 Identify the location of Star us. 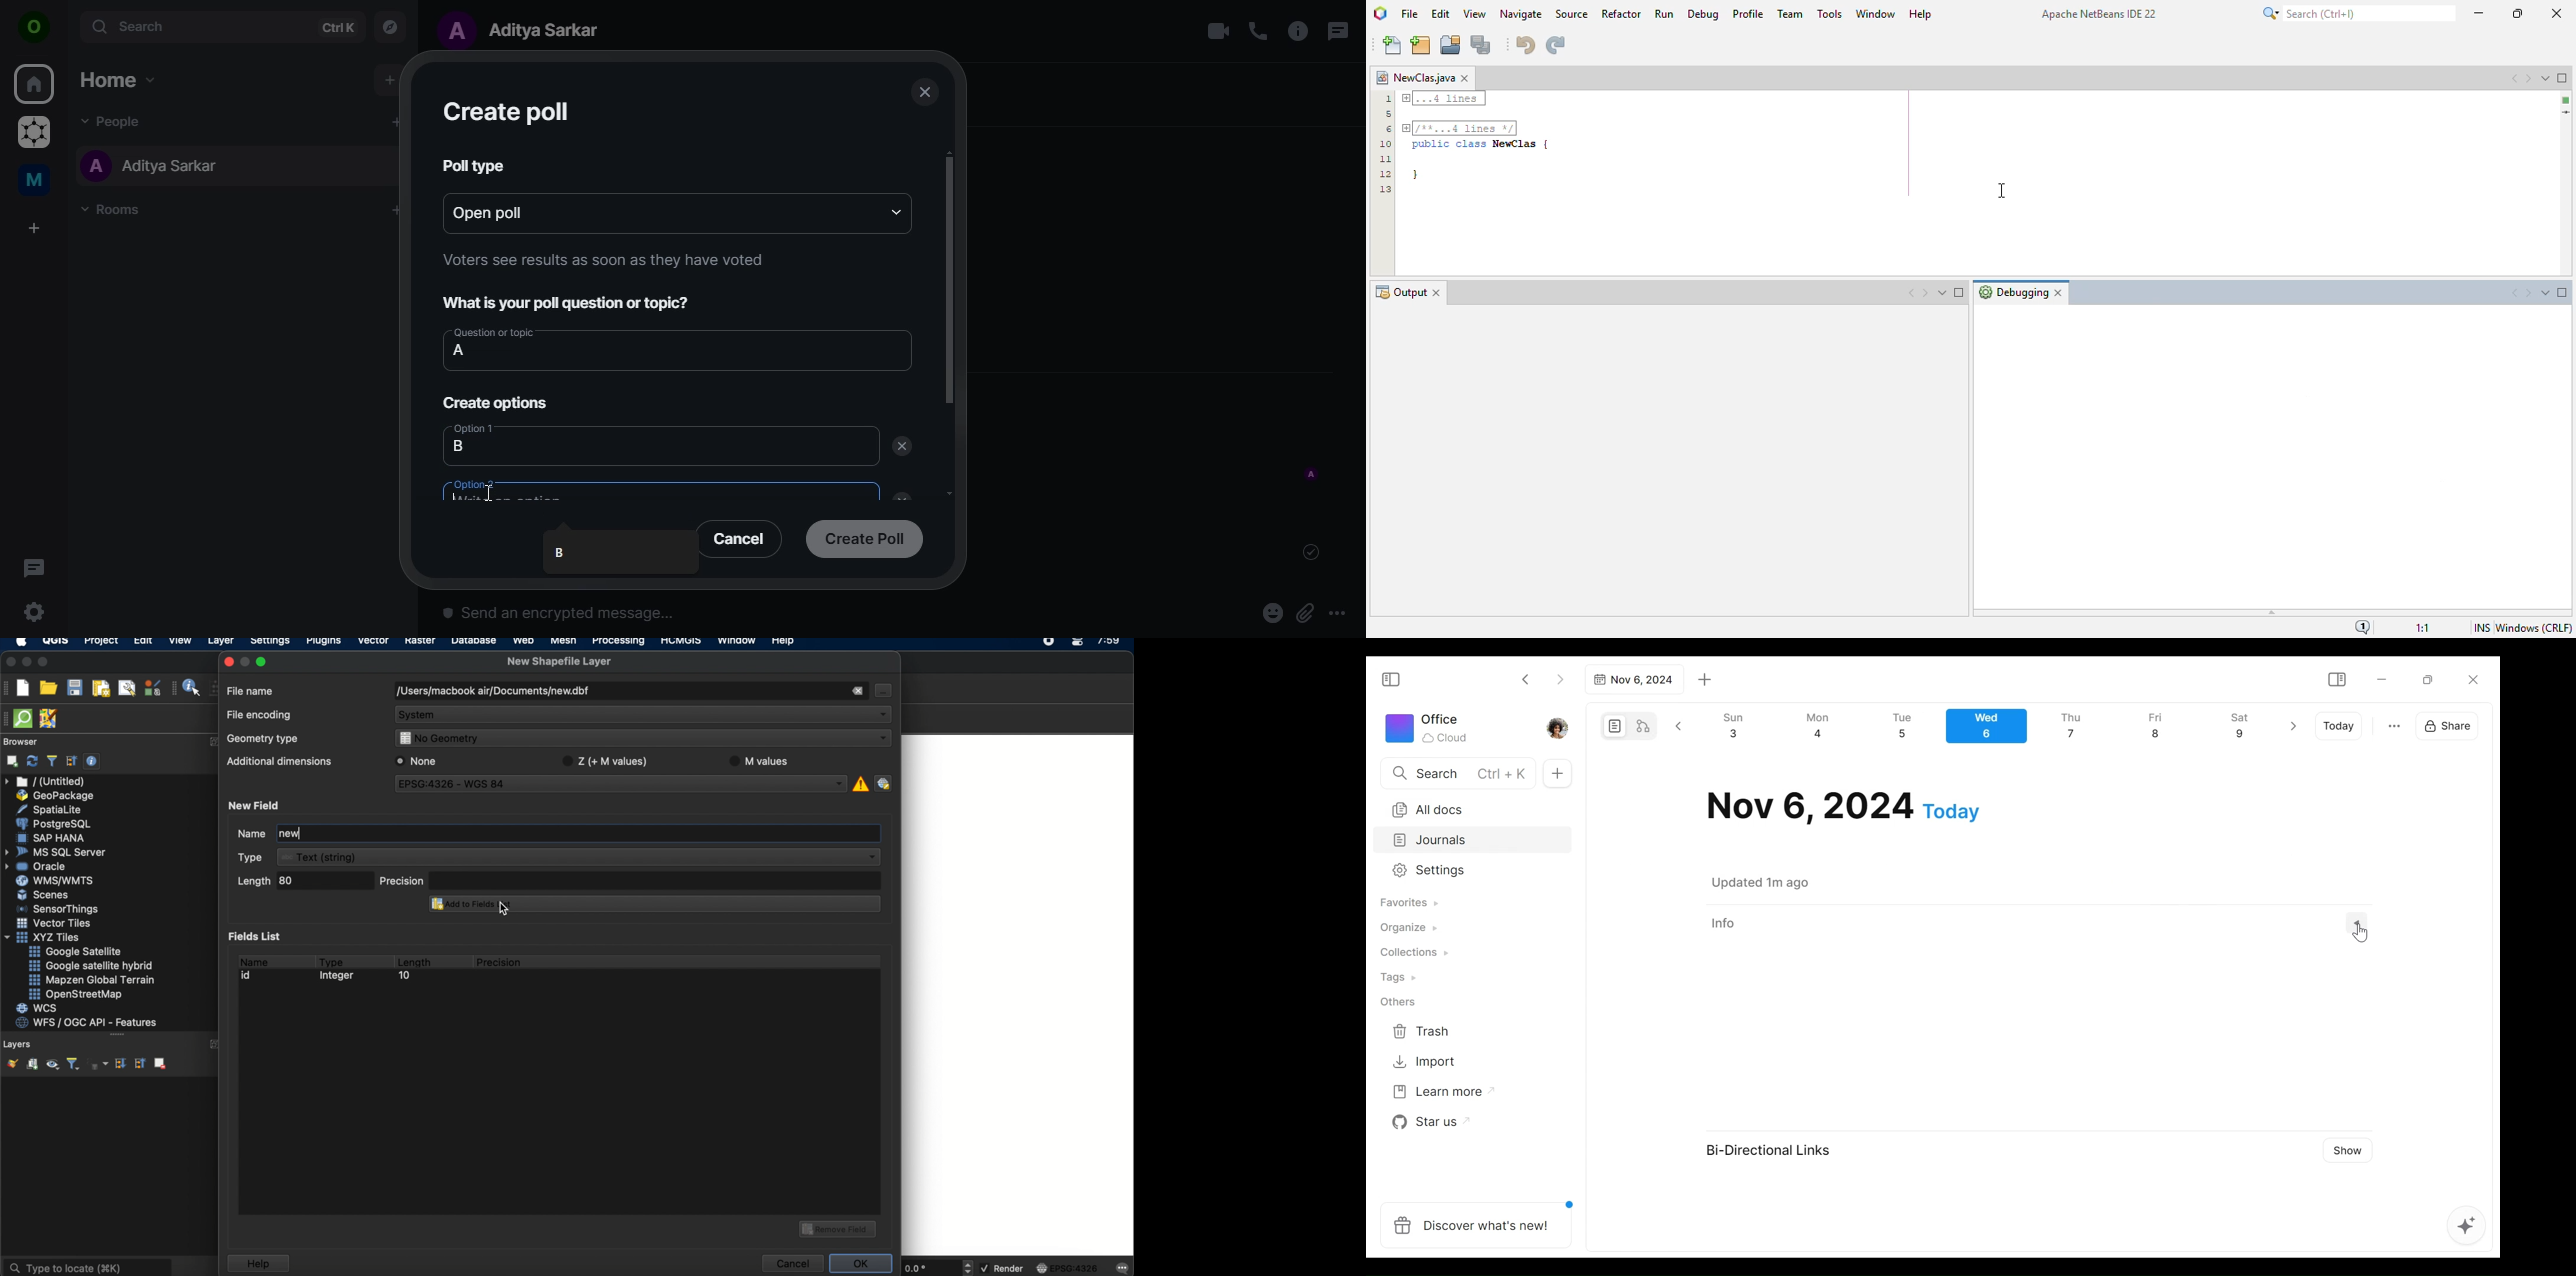
(1427, 1122).